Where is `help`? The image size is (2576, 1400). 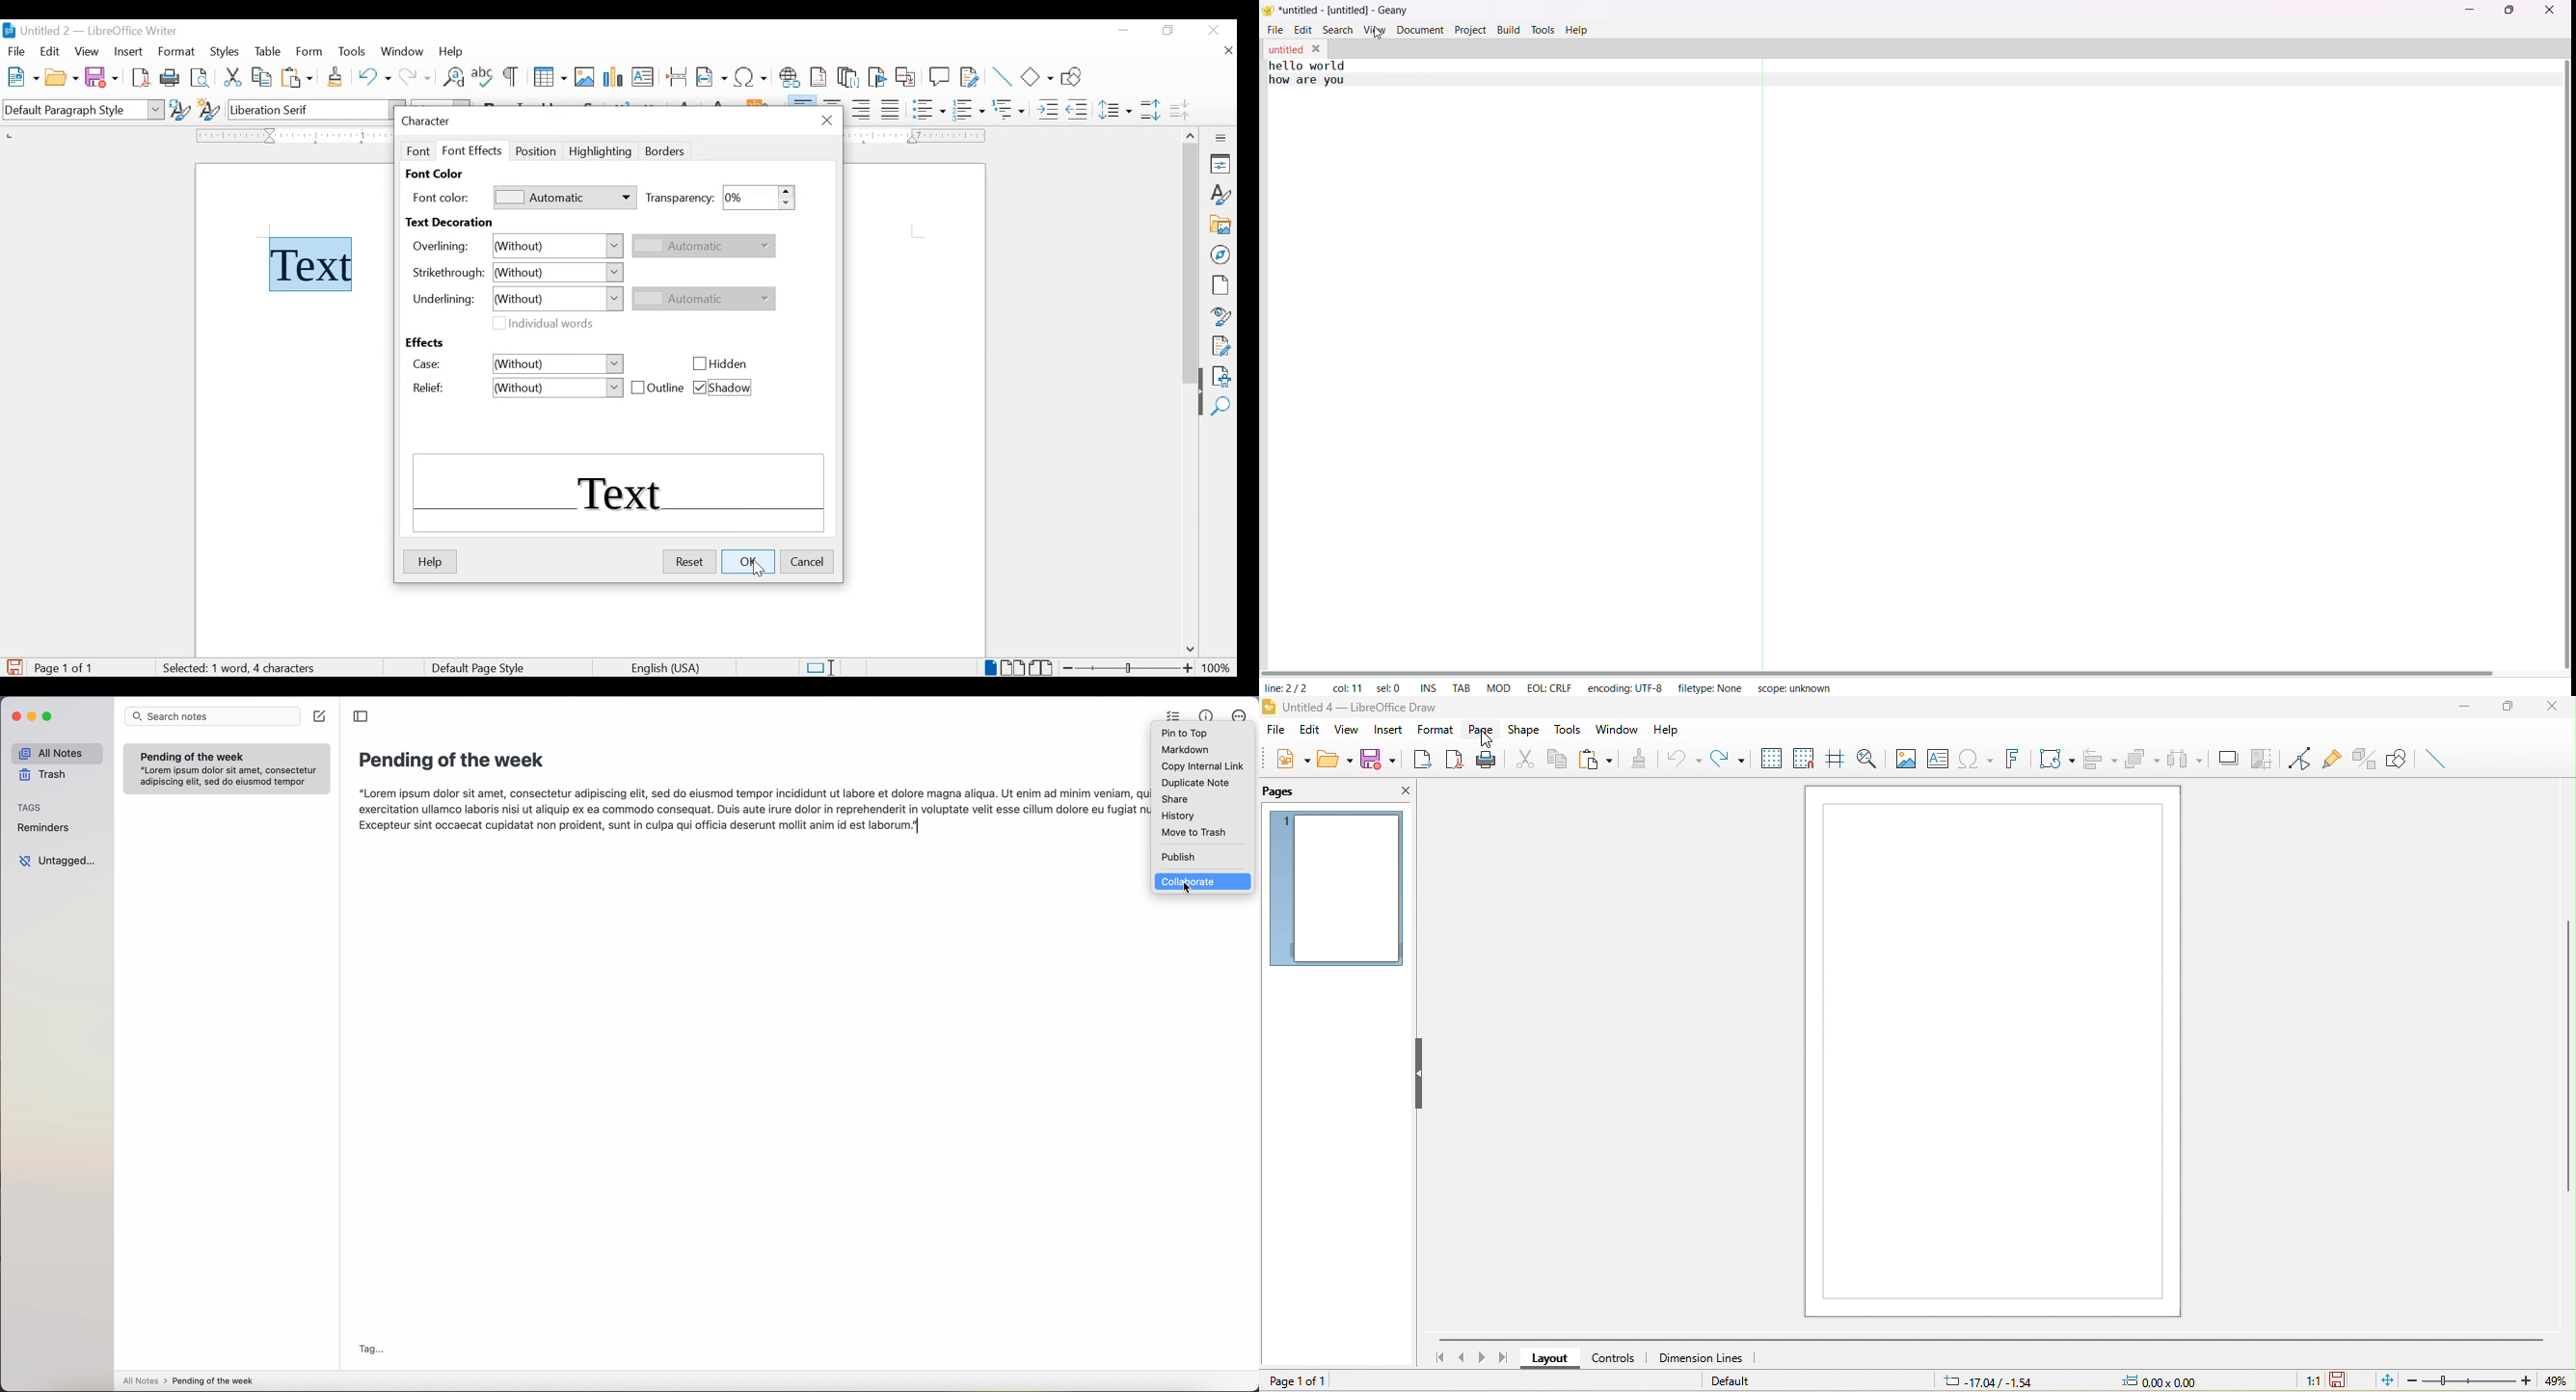
help is located at coordinates (454, 52).